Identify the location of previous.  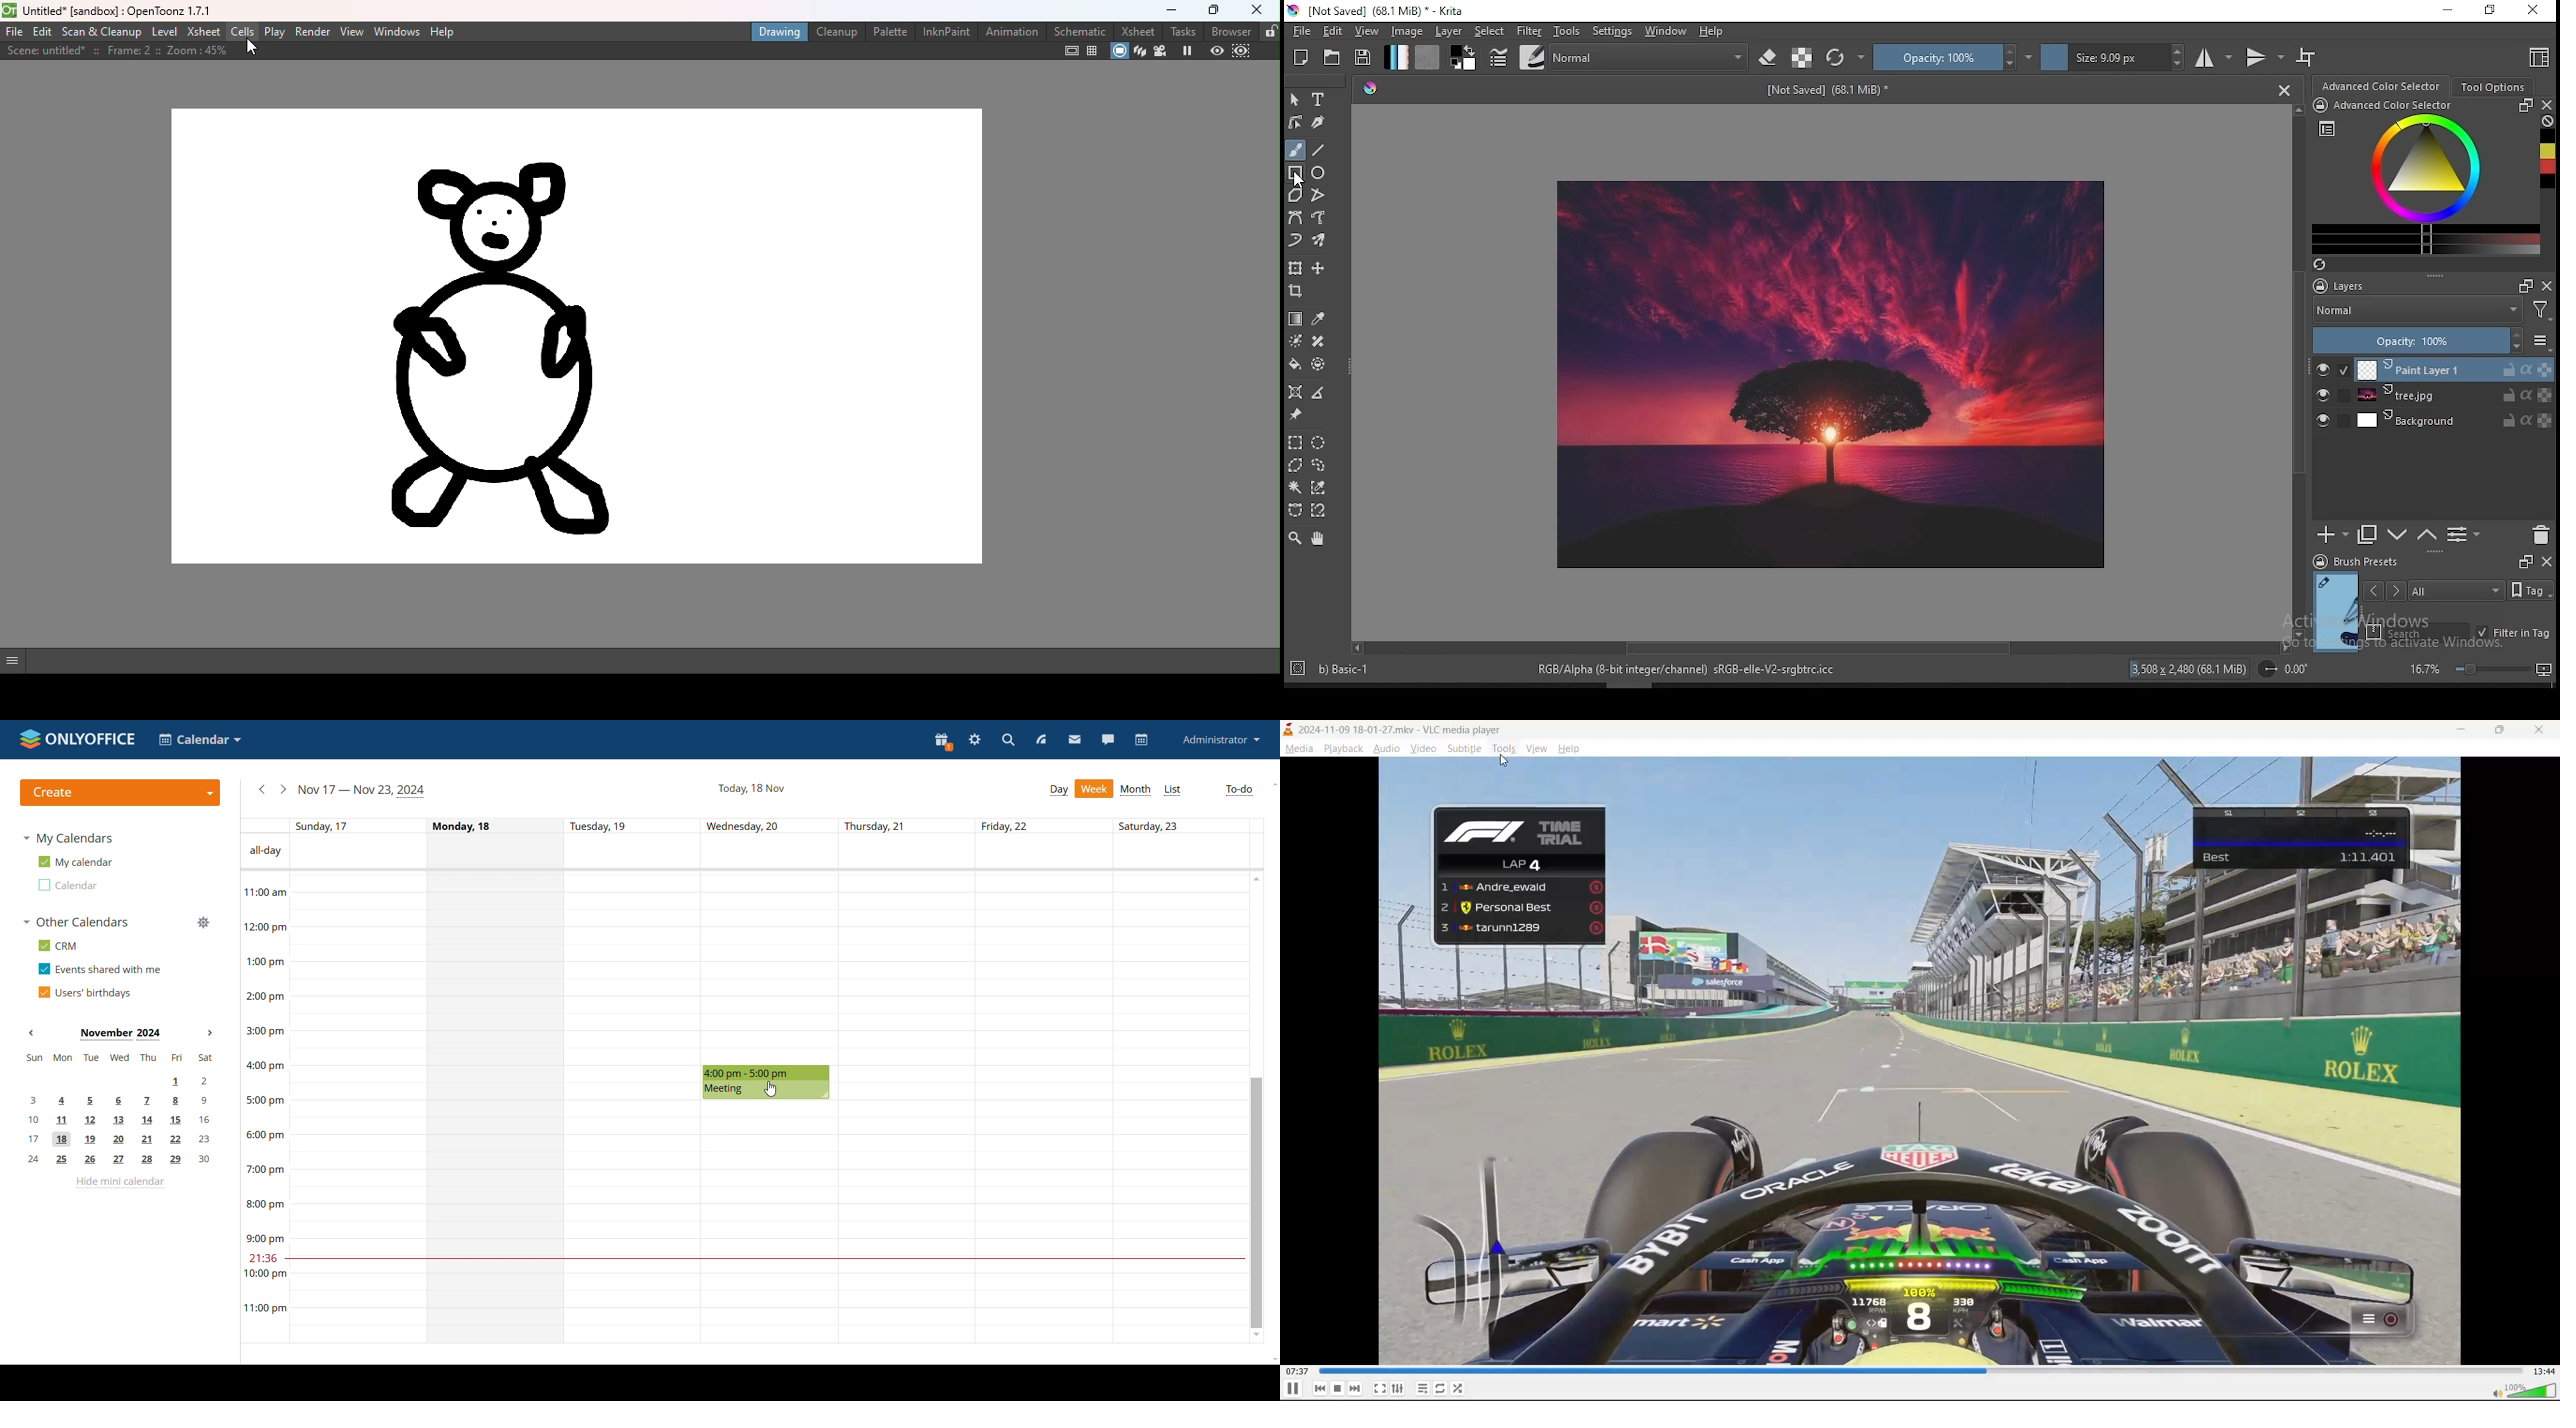
(1320, 1389).